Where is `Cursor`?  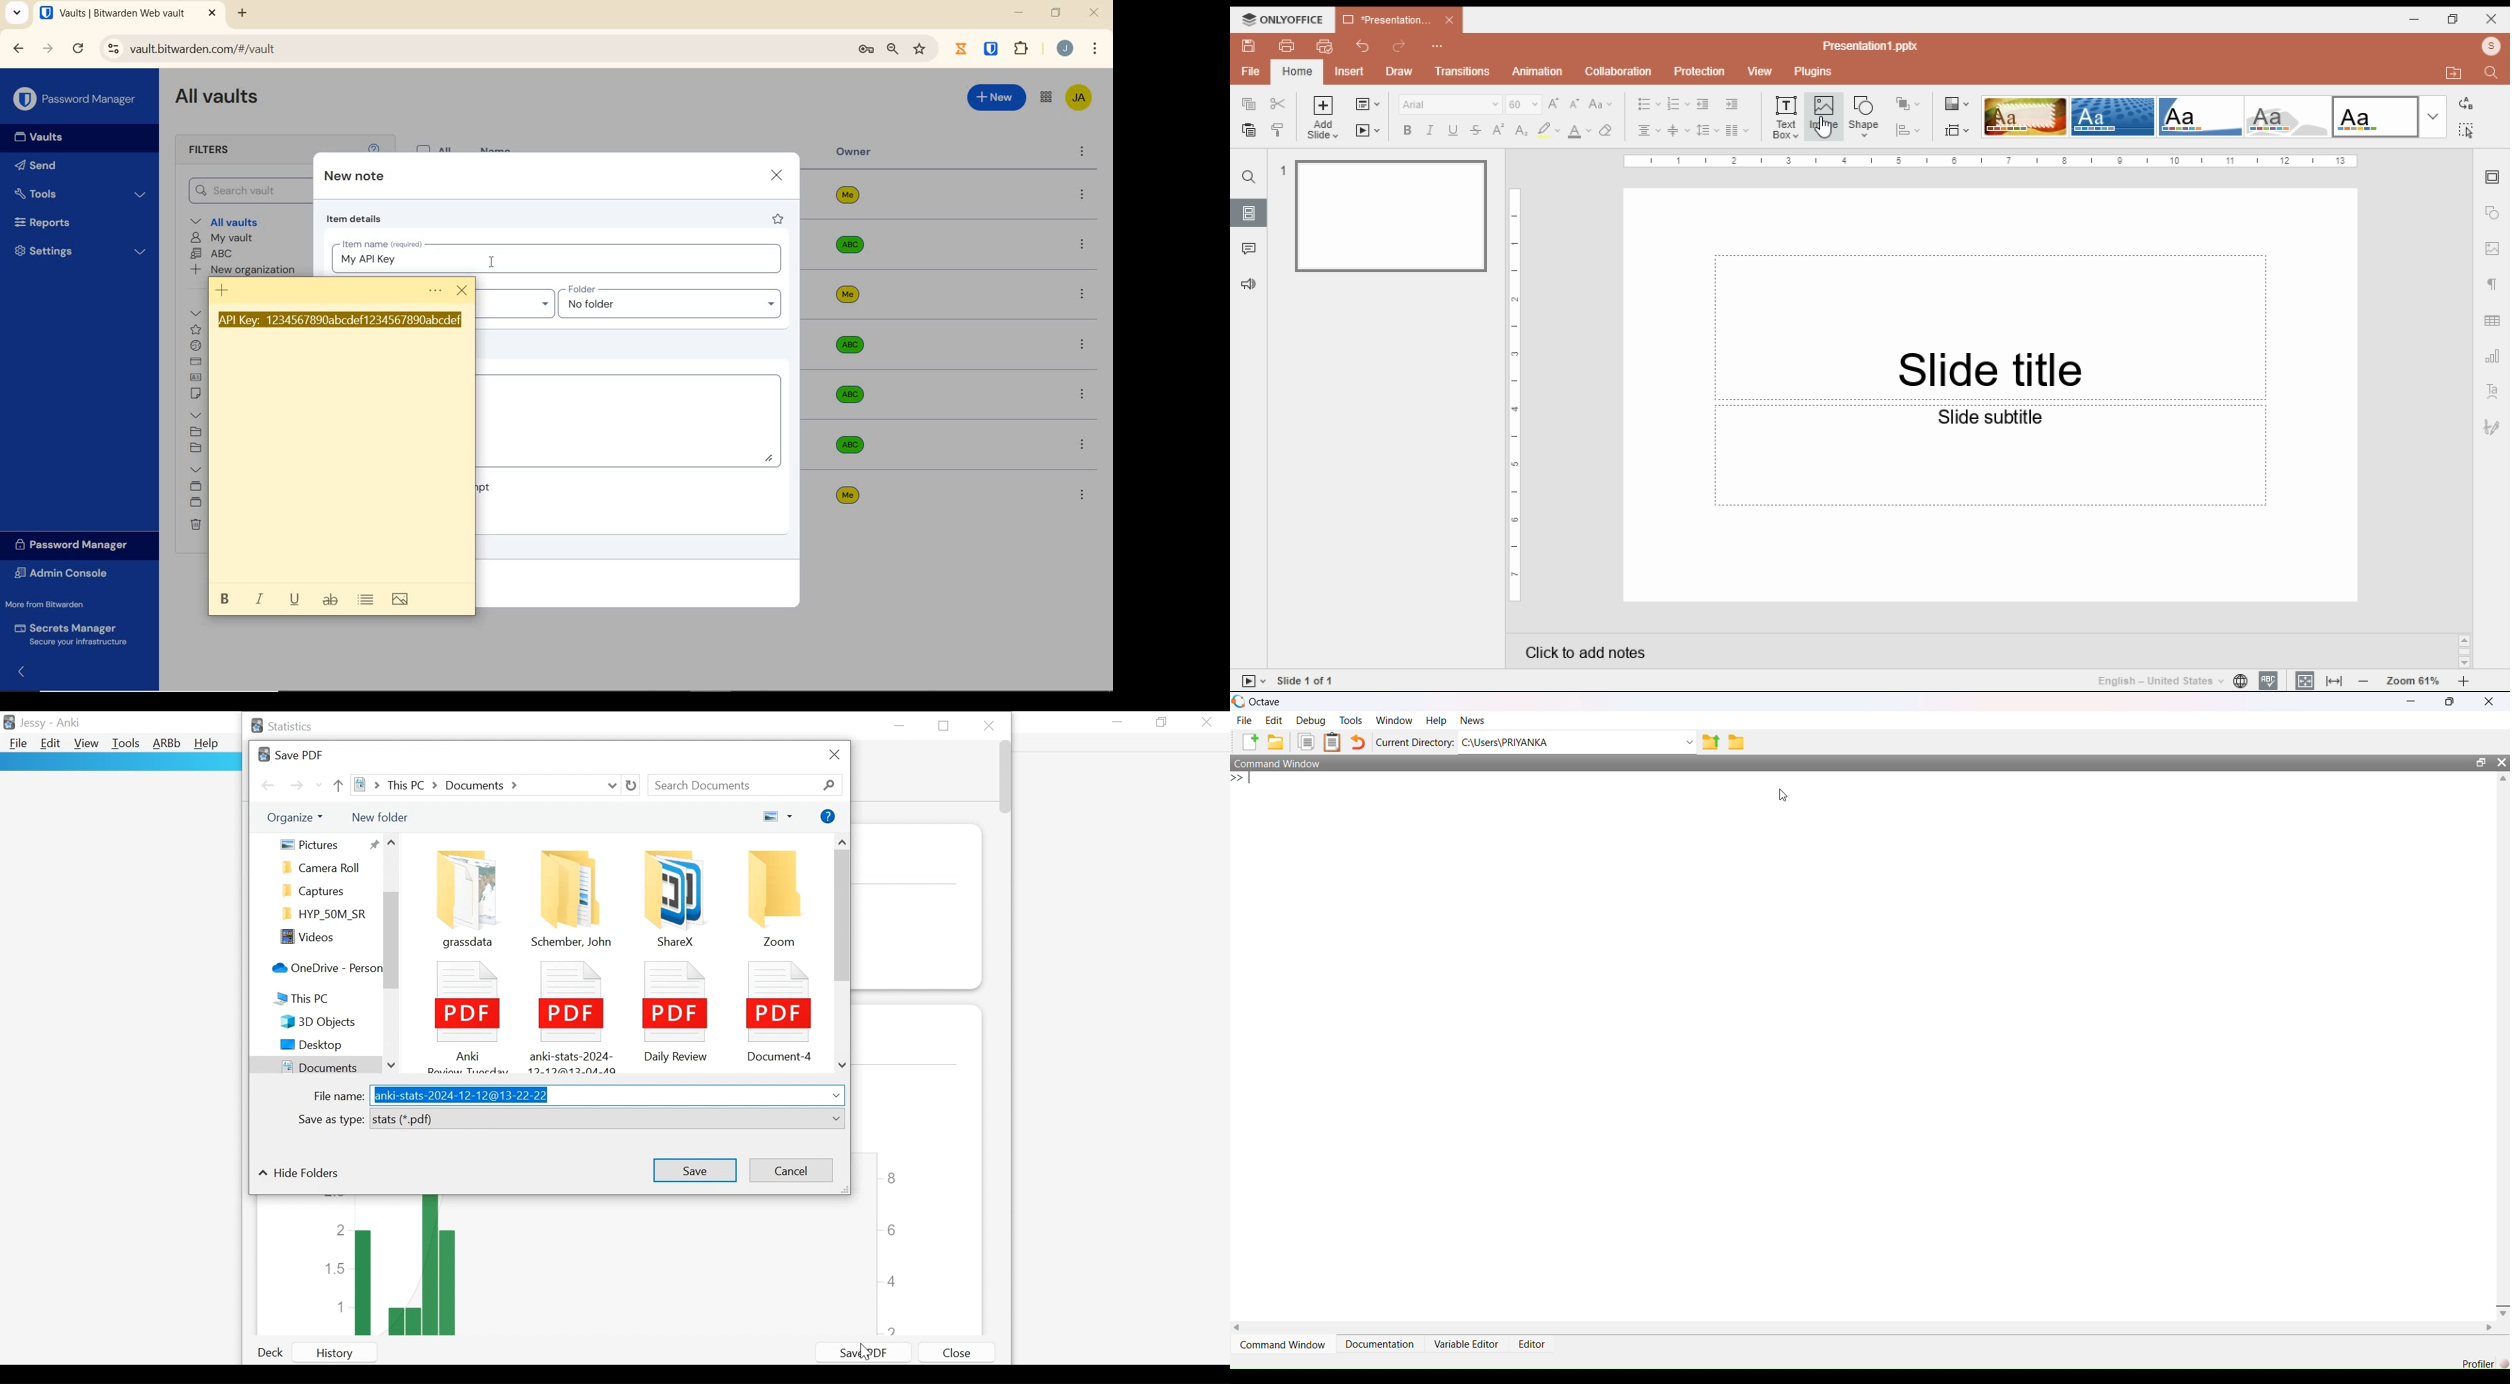
Cursor is located at coordinates (1826, 128).